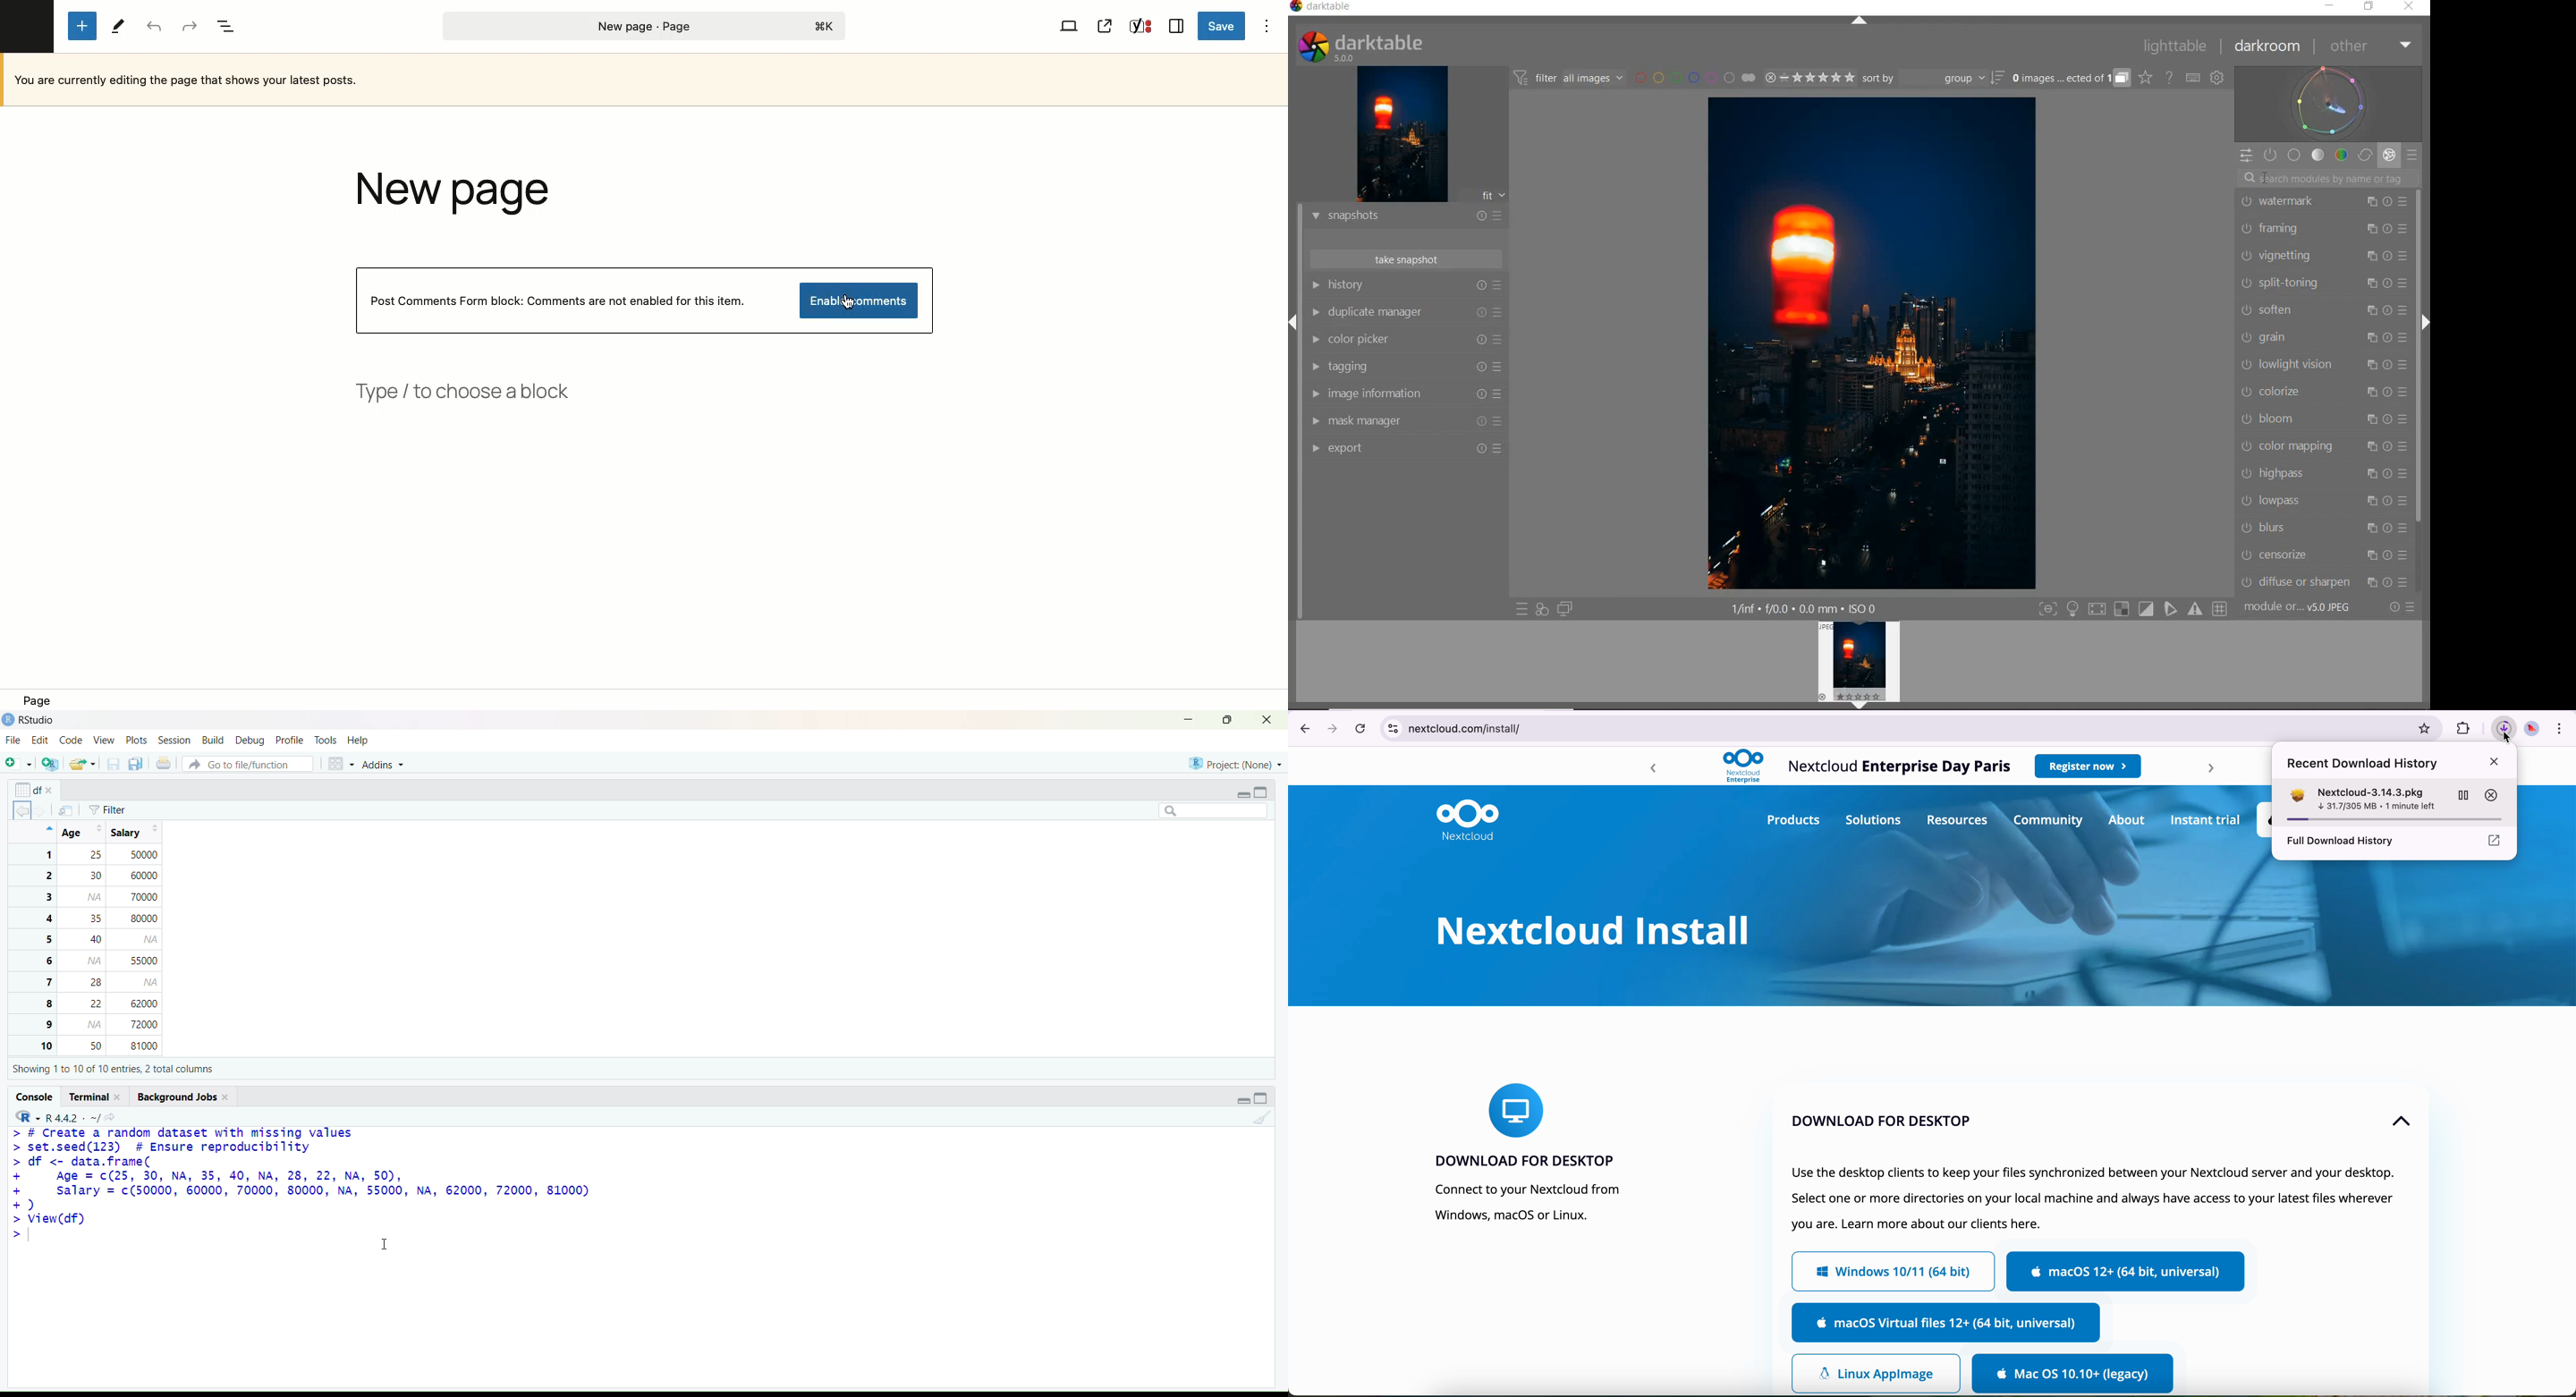  Describe the element at coordinates (2289, 390) in the screenshot. I see `COLORIZE` at that location.